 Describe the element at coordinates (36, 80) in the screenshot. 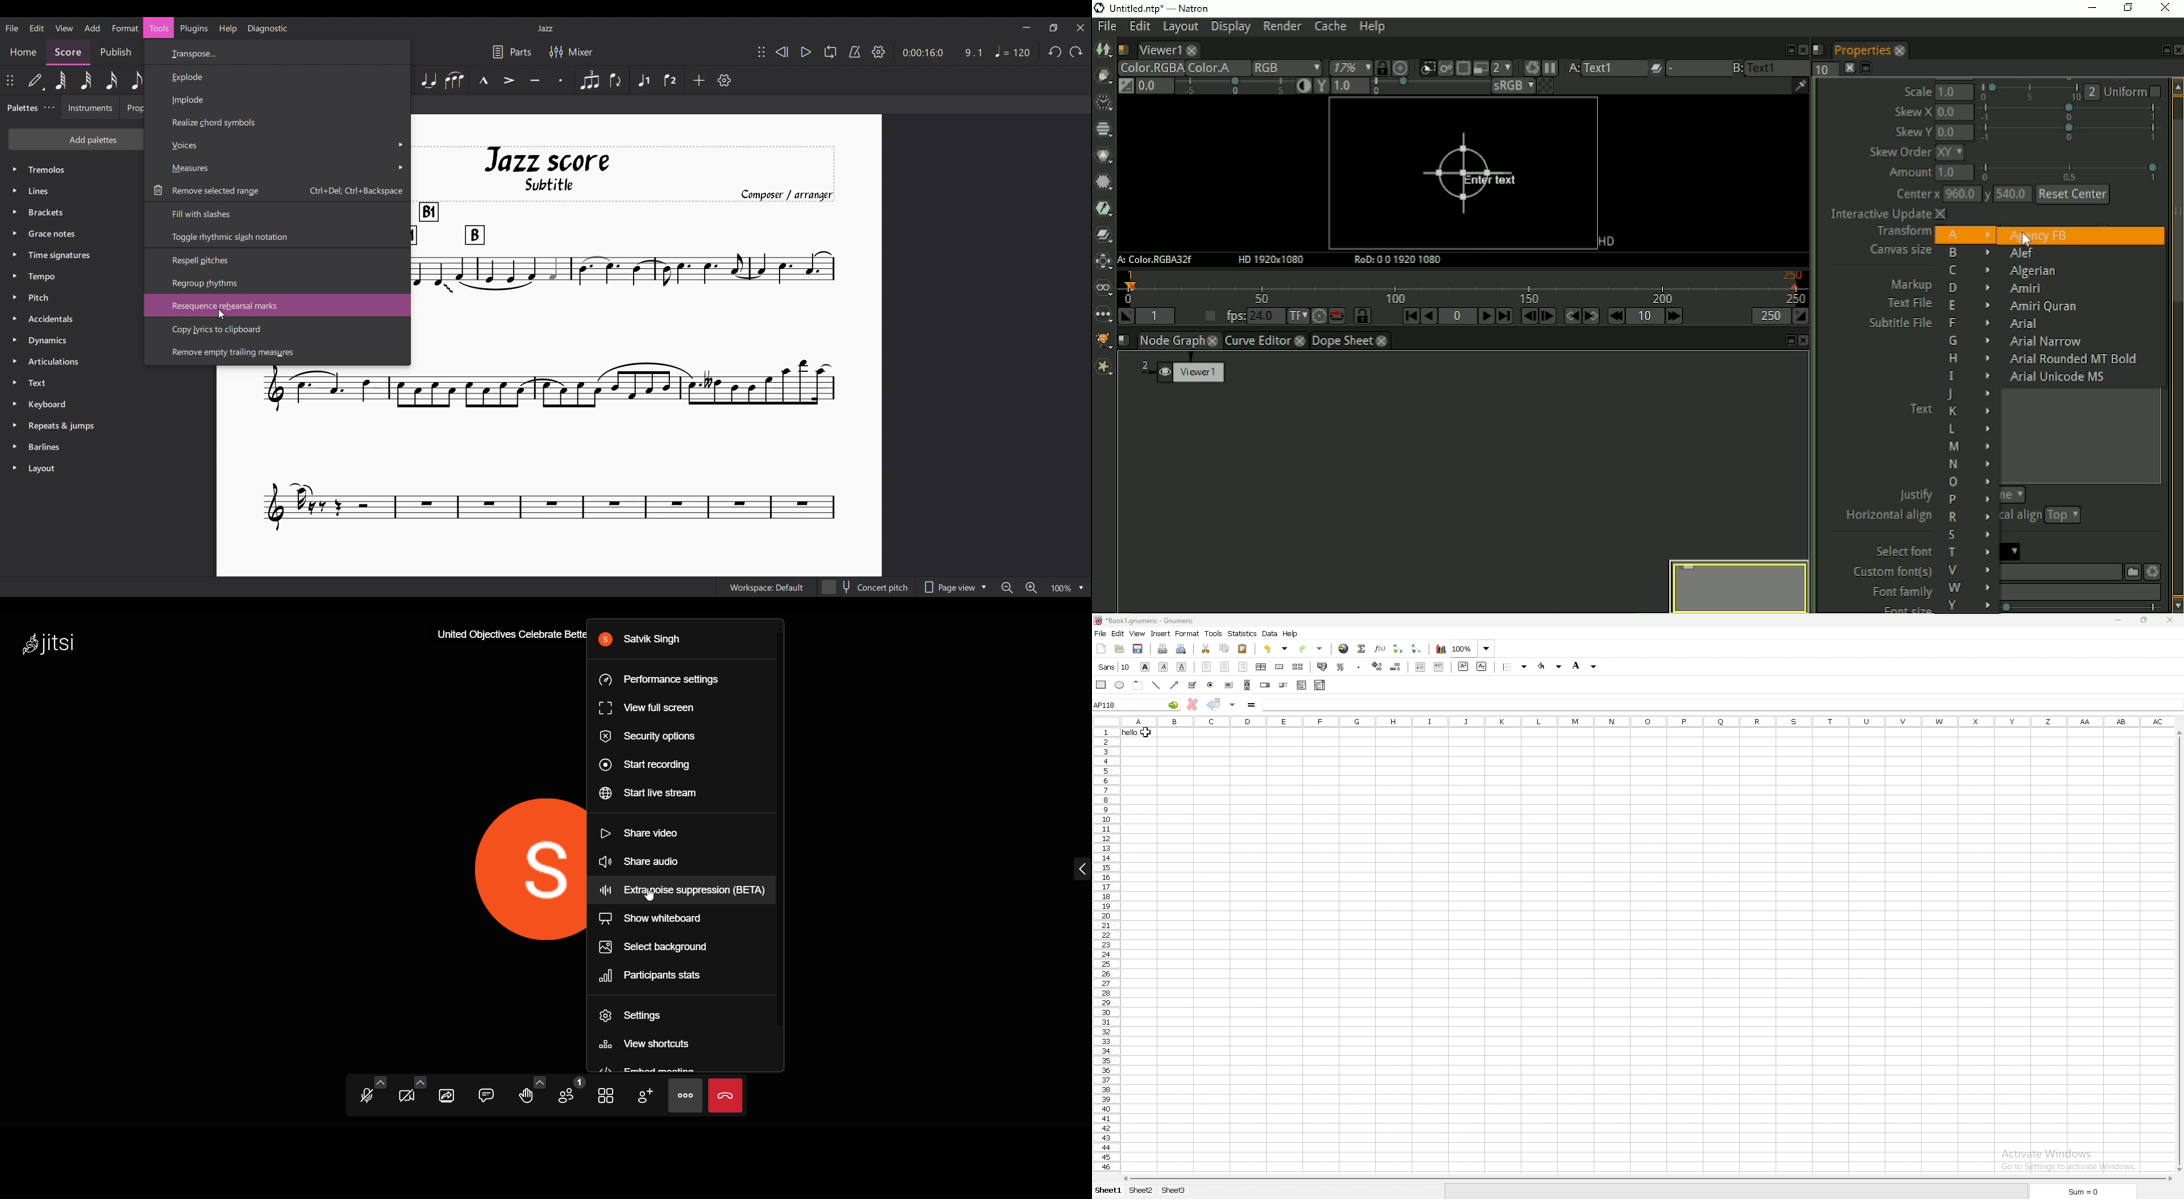

I see `Default` at that location.